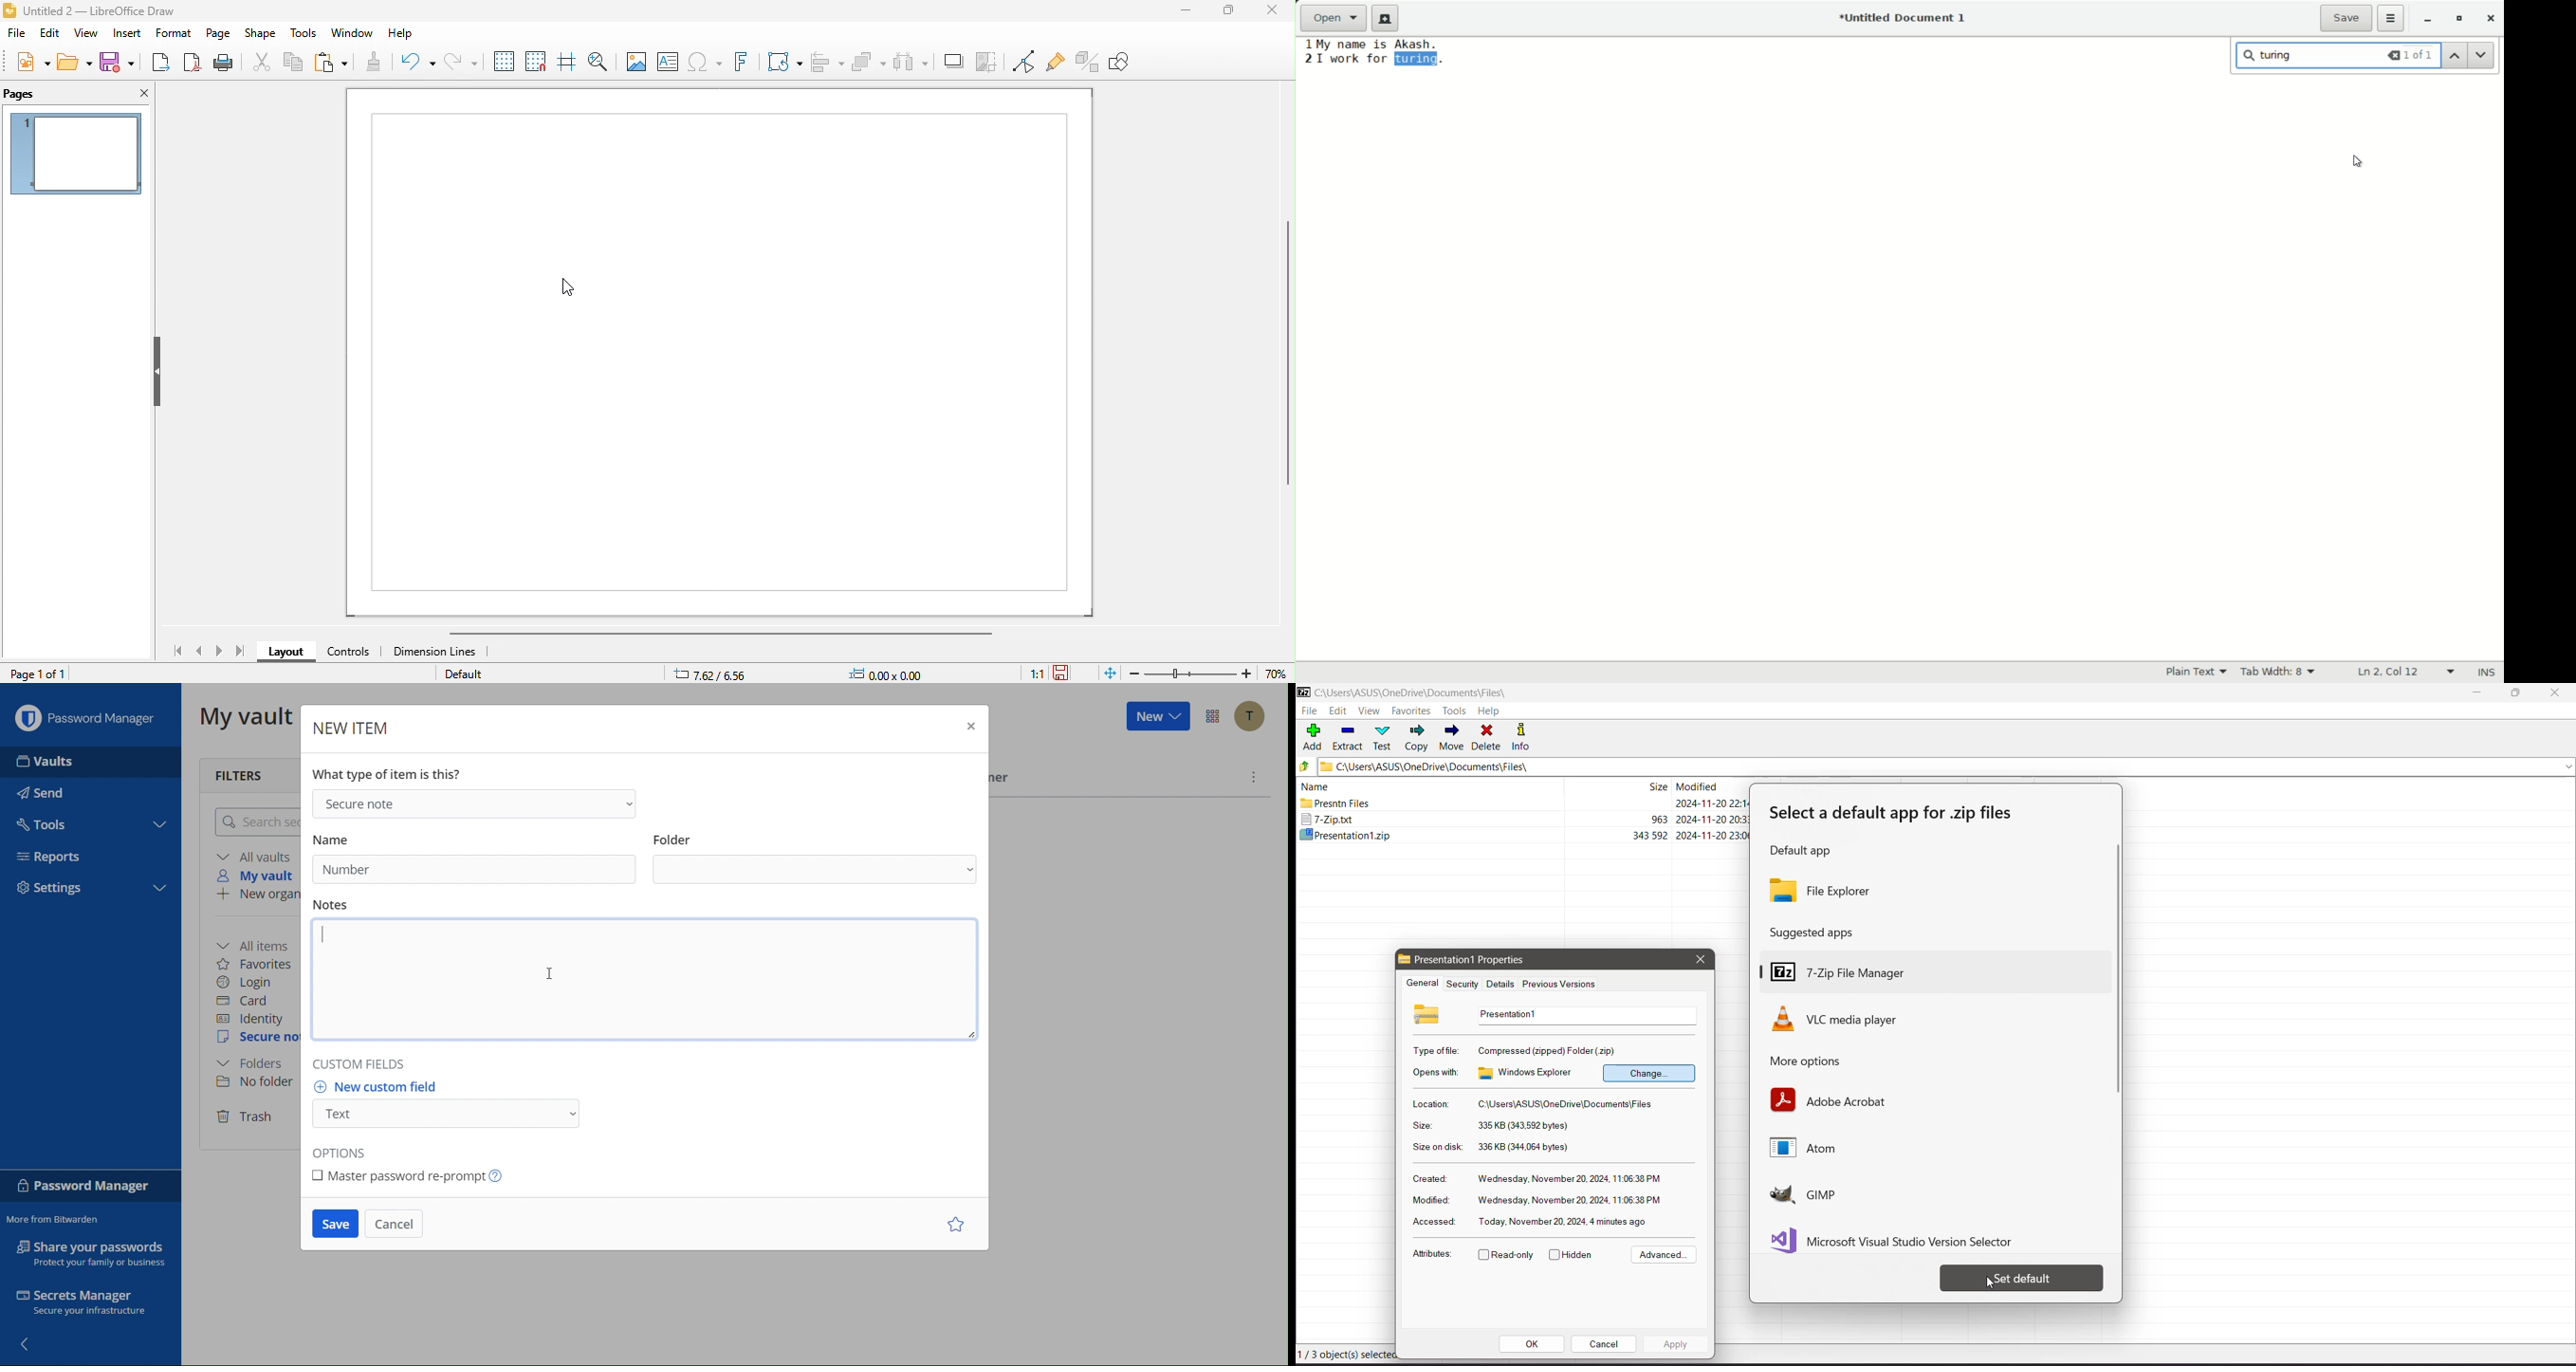  I want to click on Favorites, so click(1412, 711).